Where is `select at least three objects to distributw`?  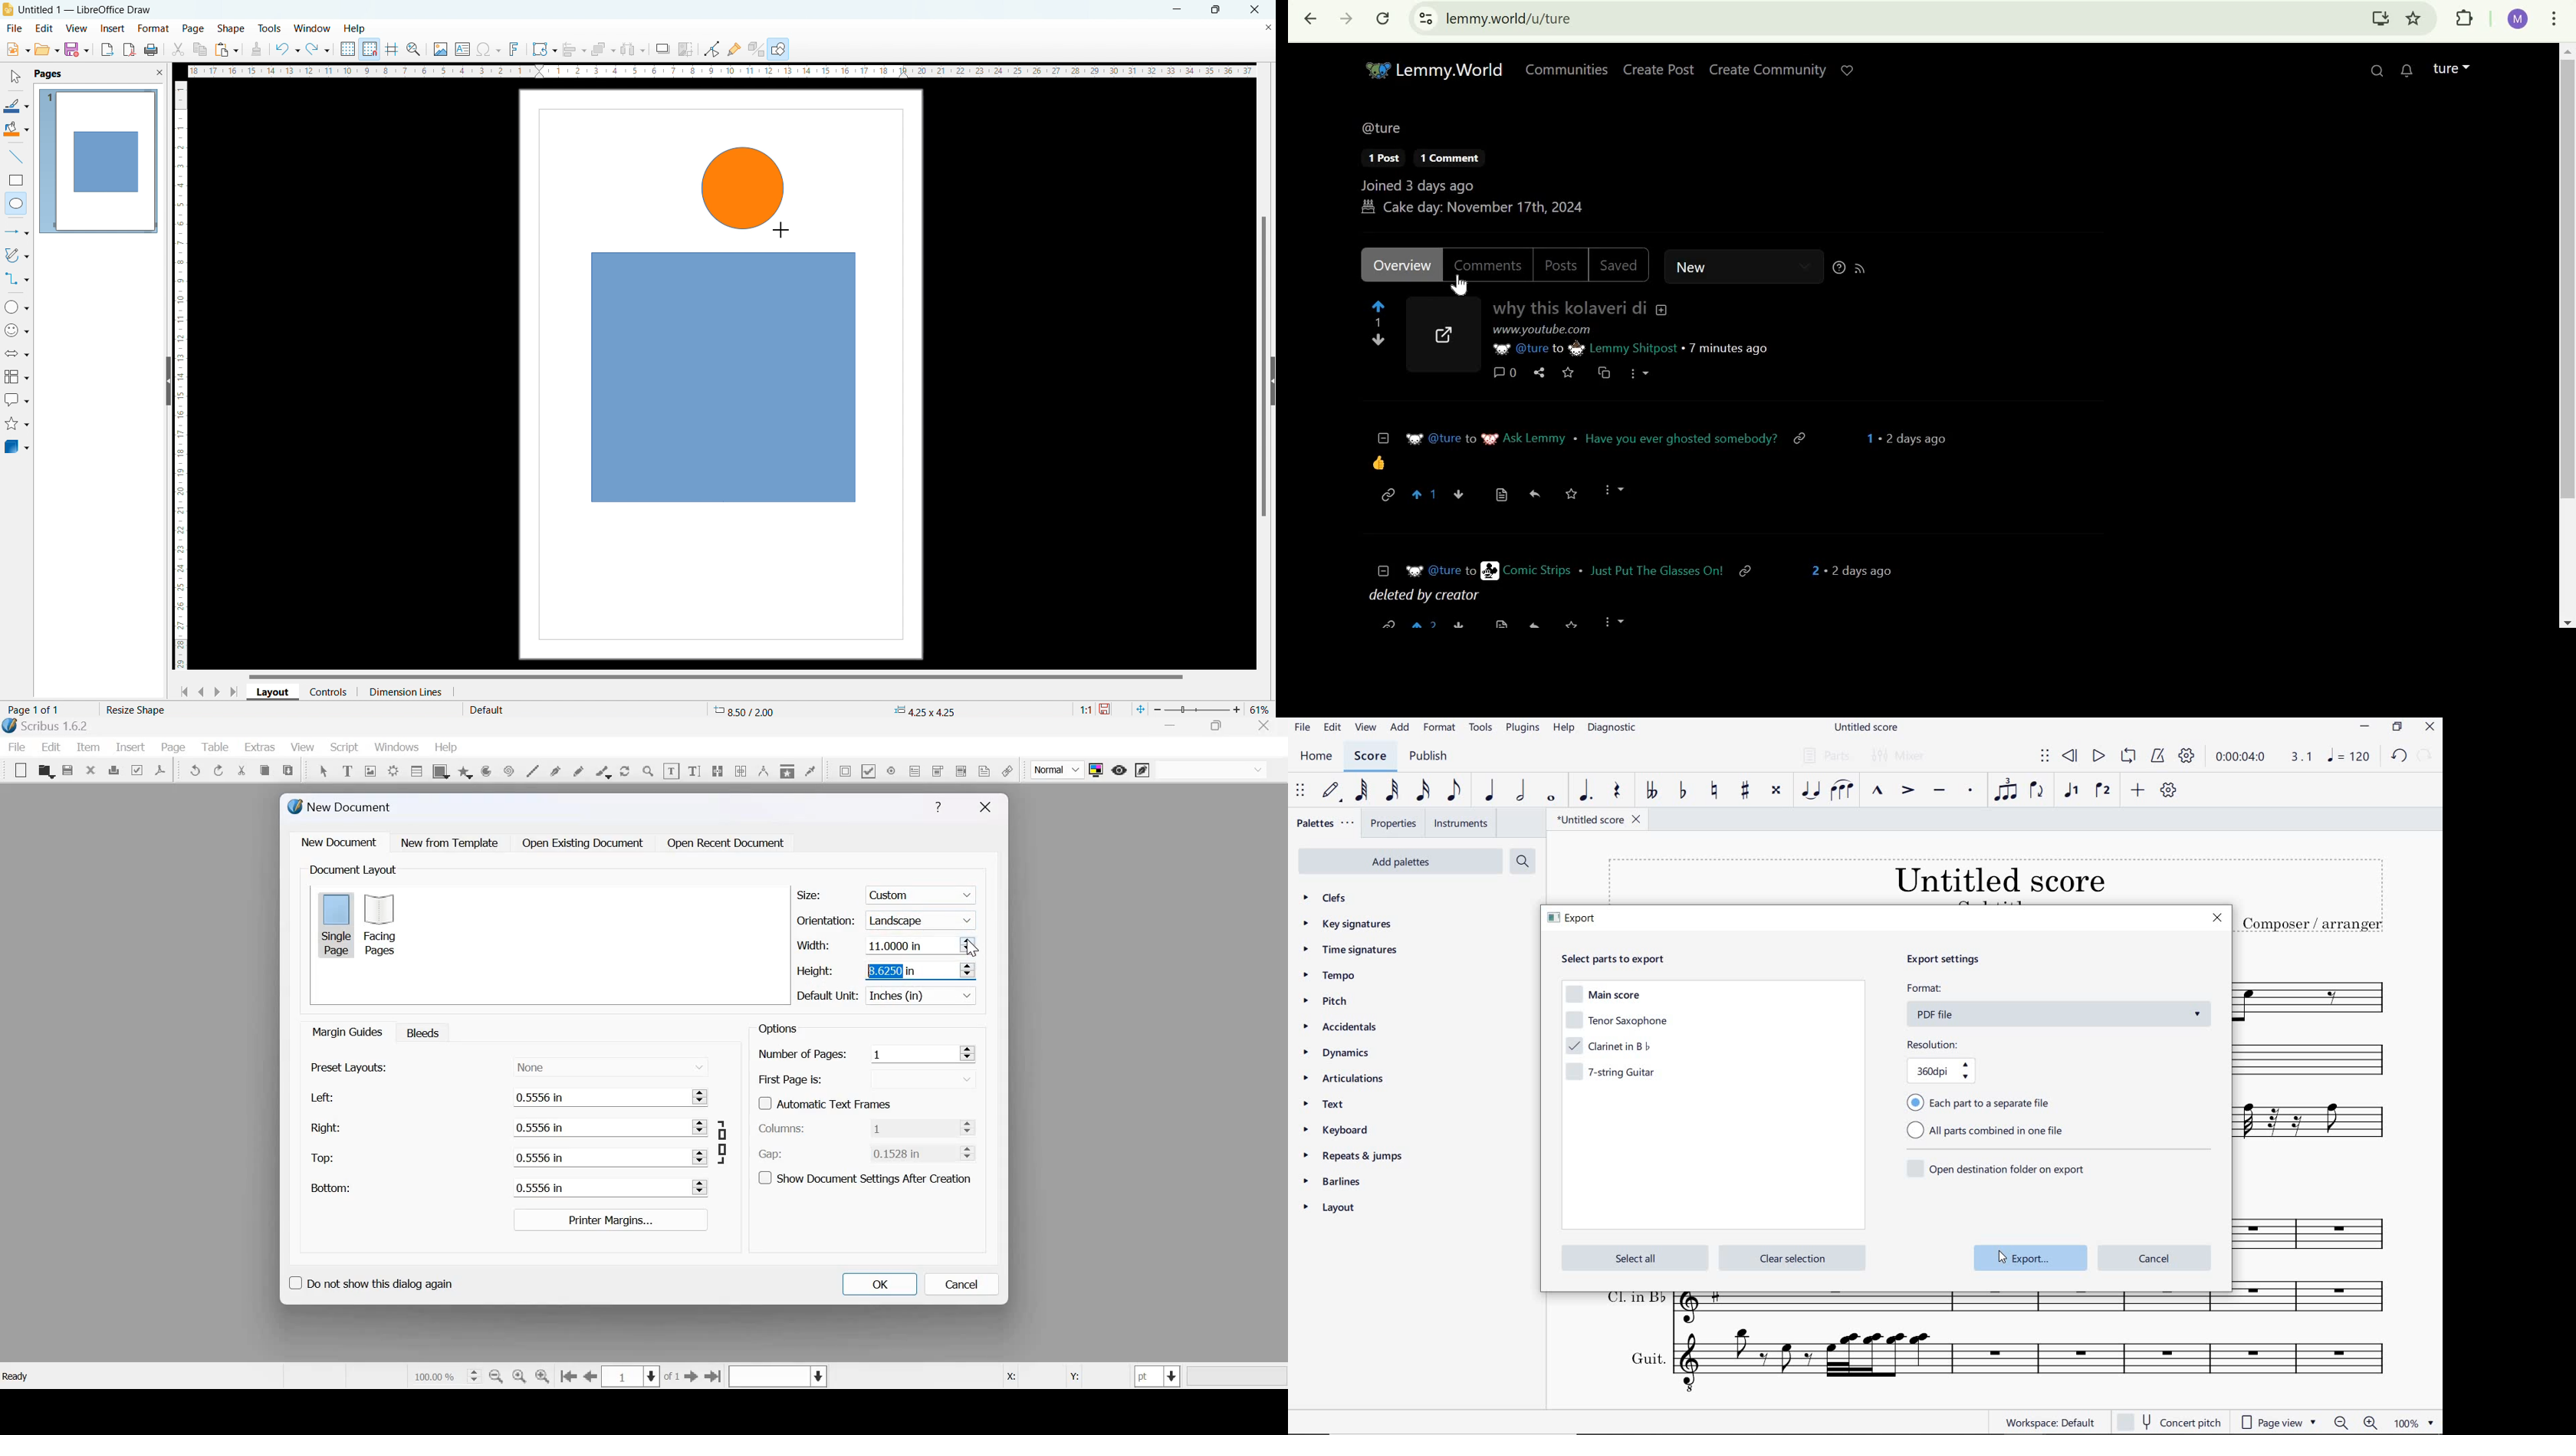 select at least three objects to distributw is located at coordinates (632, 50).